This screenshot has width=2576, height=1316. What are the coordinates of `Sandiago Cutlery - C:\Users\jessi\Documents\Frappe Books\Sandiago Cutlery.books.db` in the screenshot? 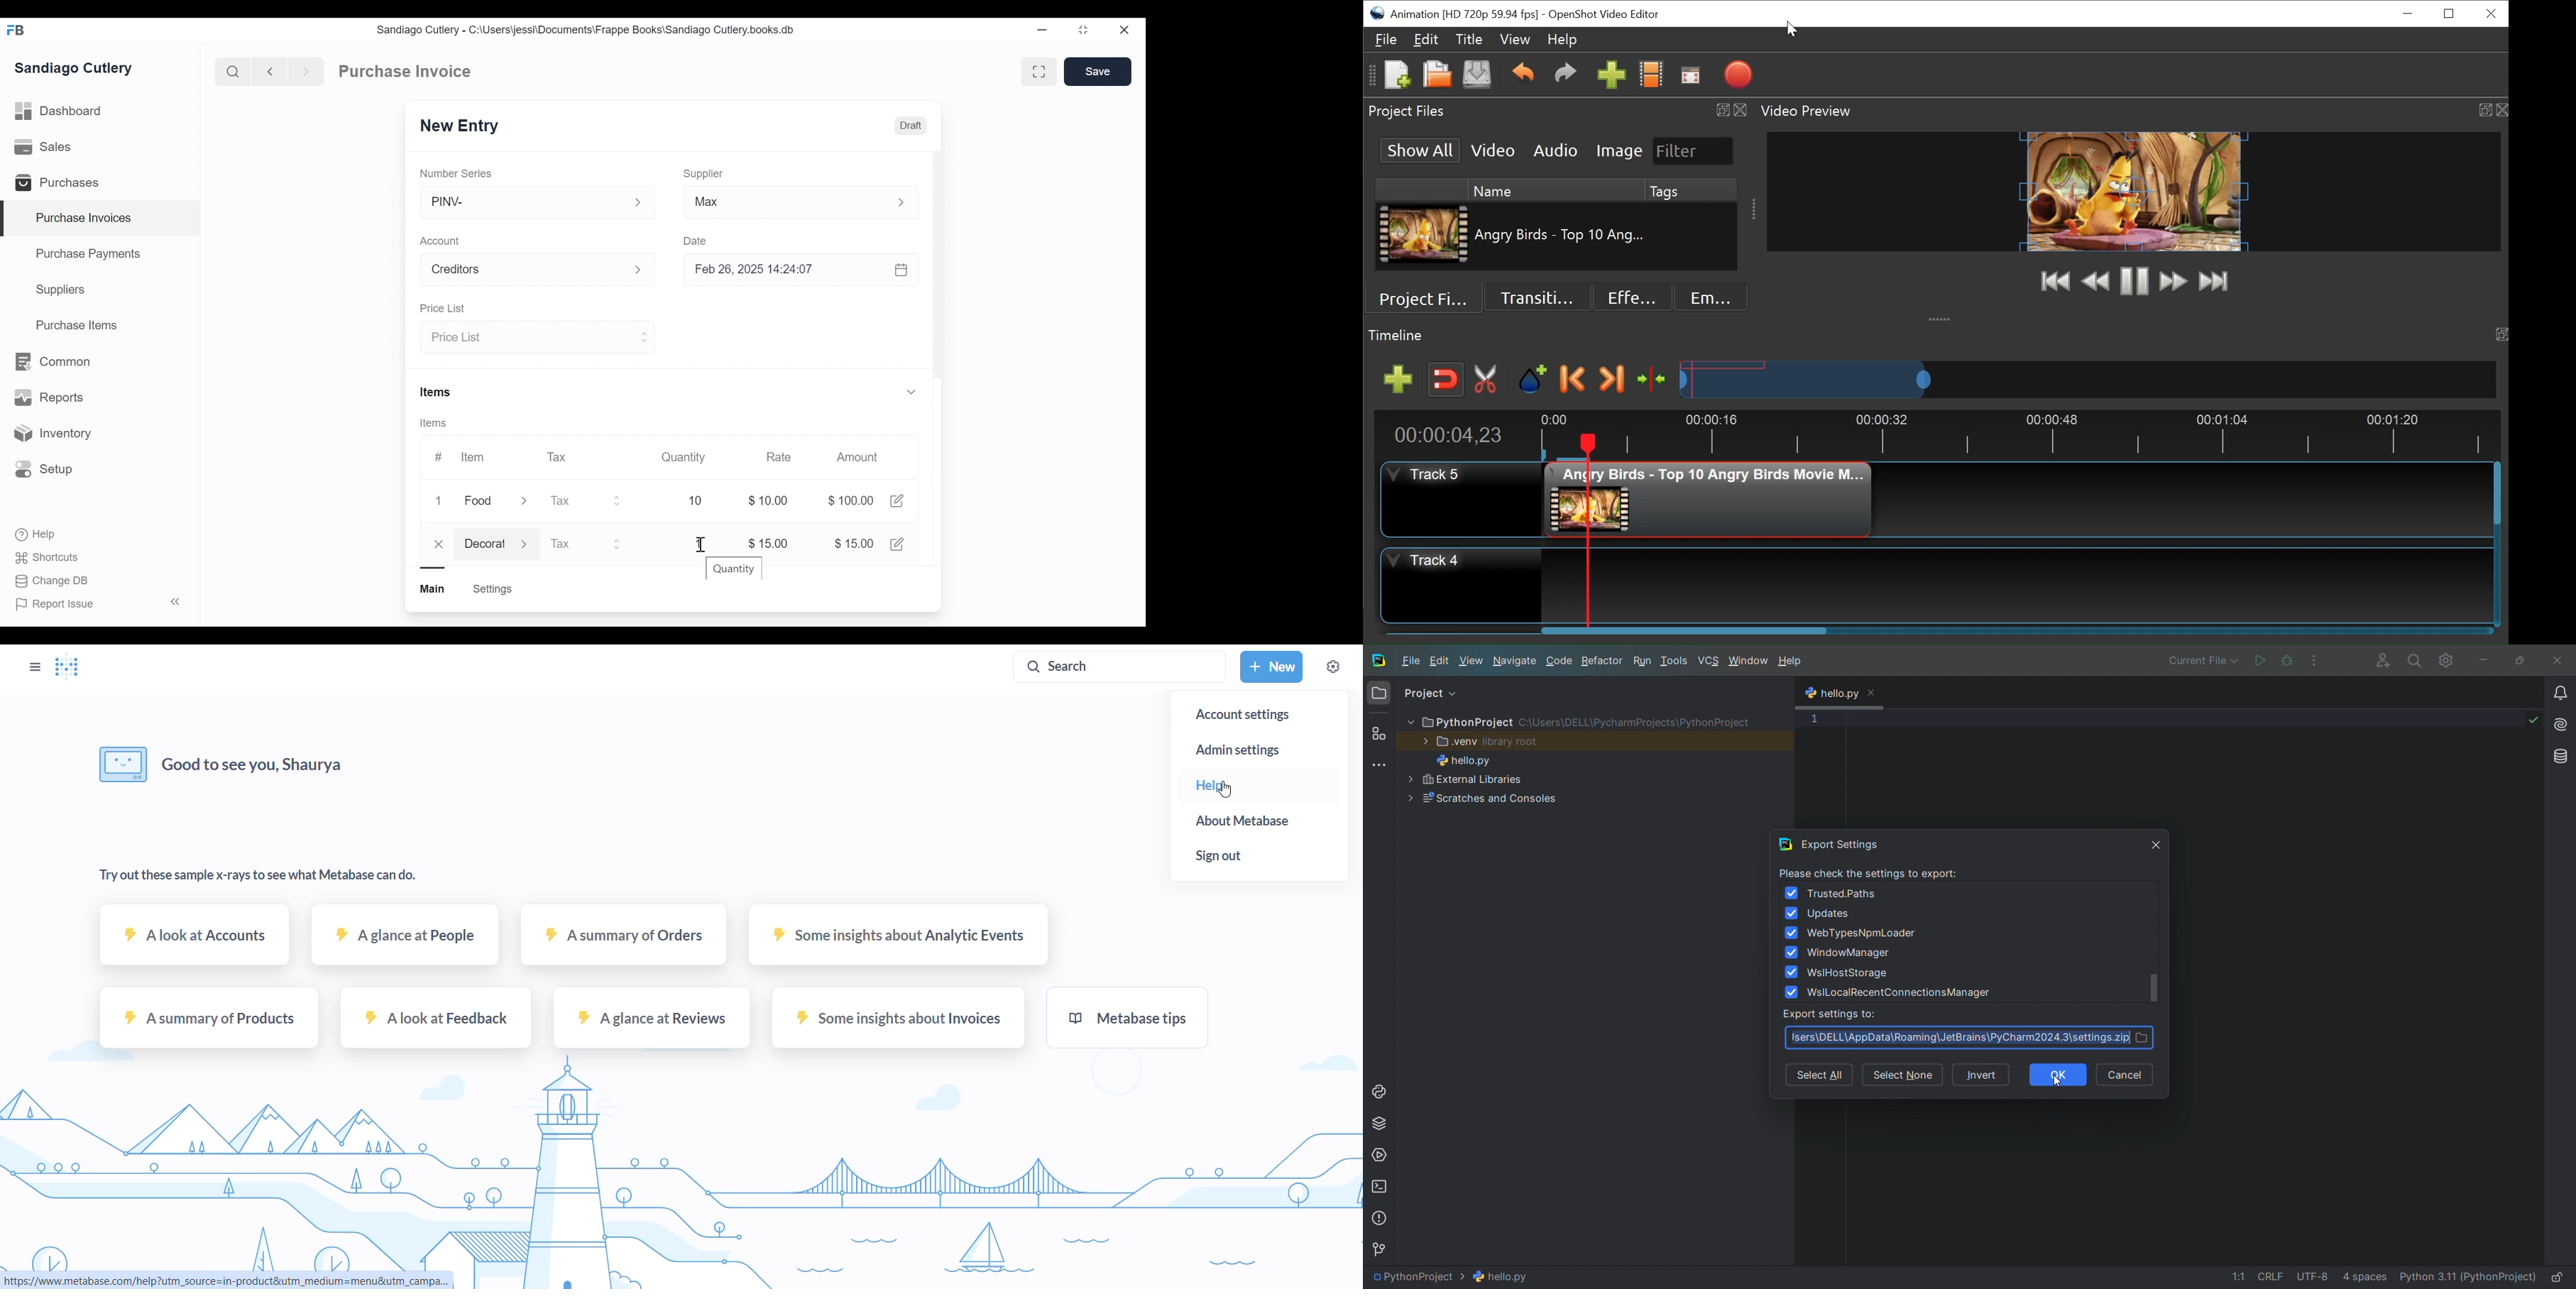 It's located at (586, 30).